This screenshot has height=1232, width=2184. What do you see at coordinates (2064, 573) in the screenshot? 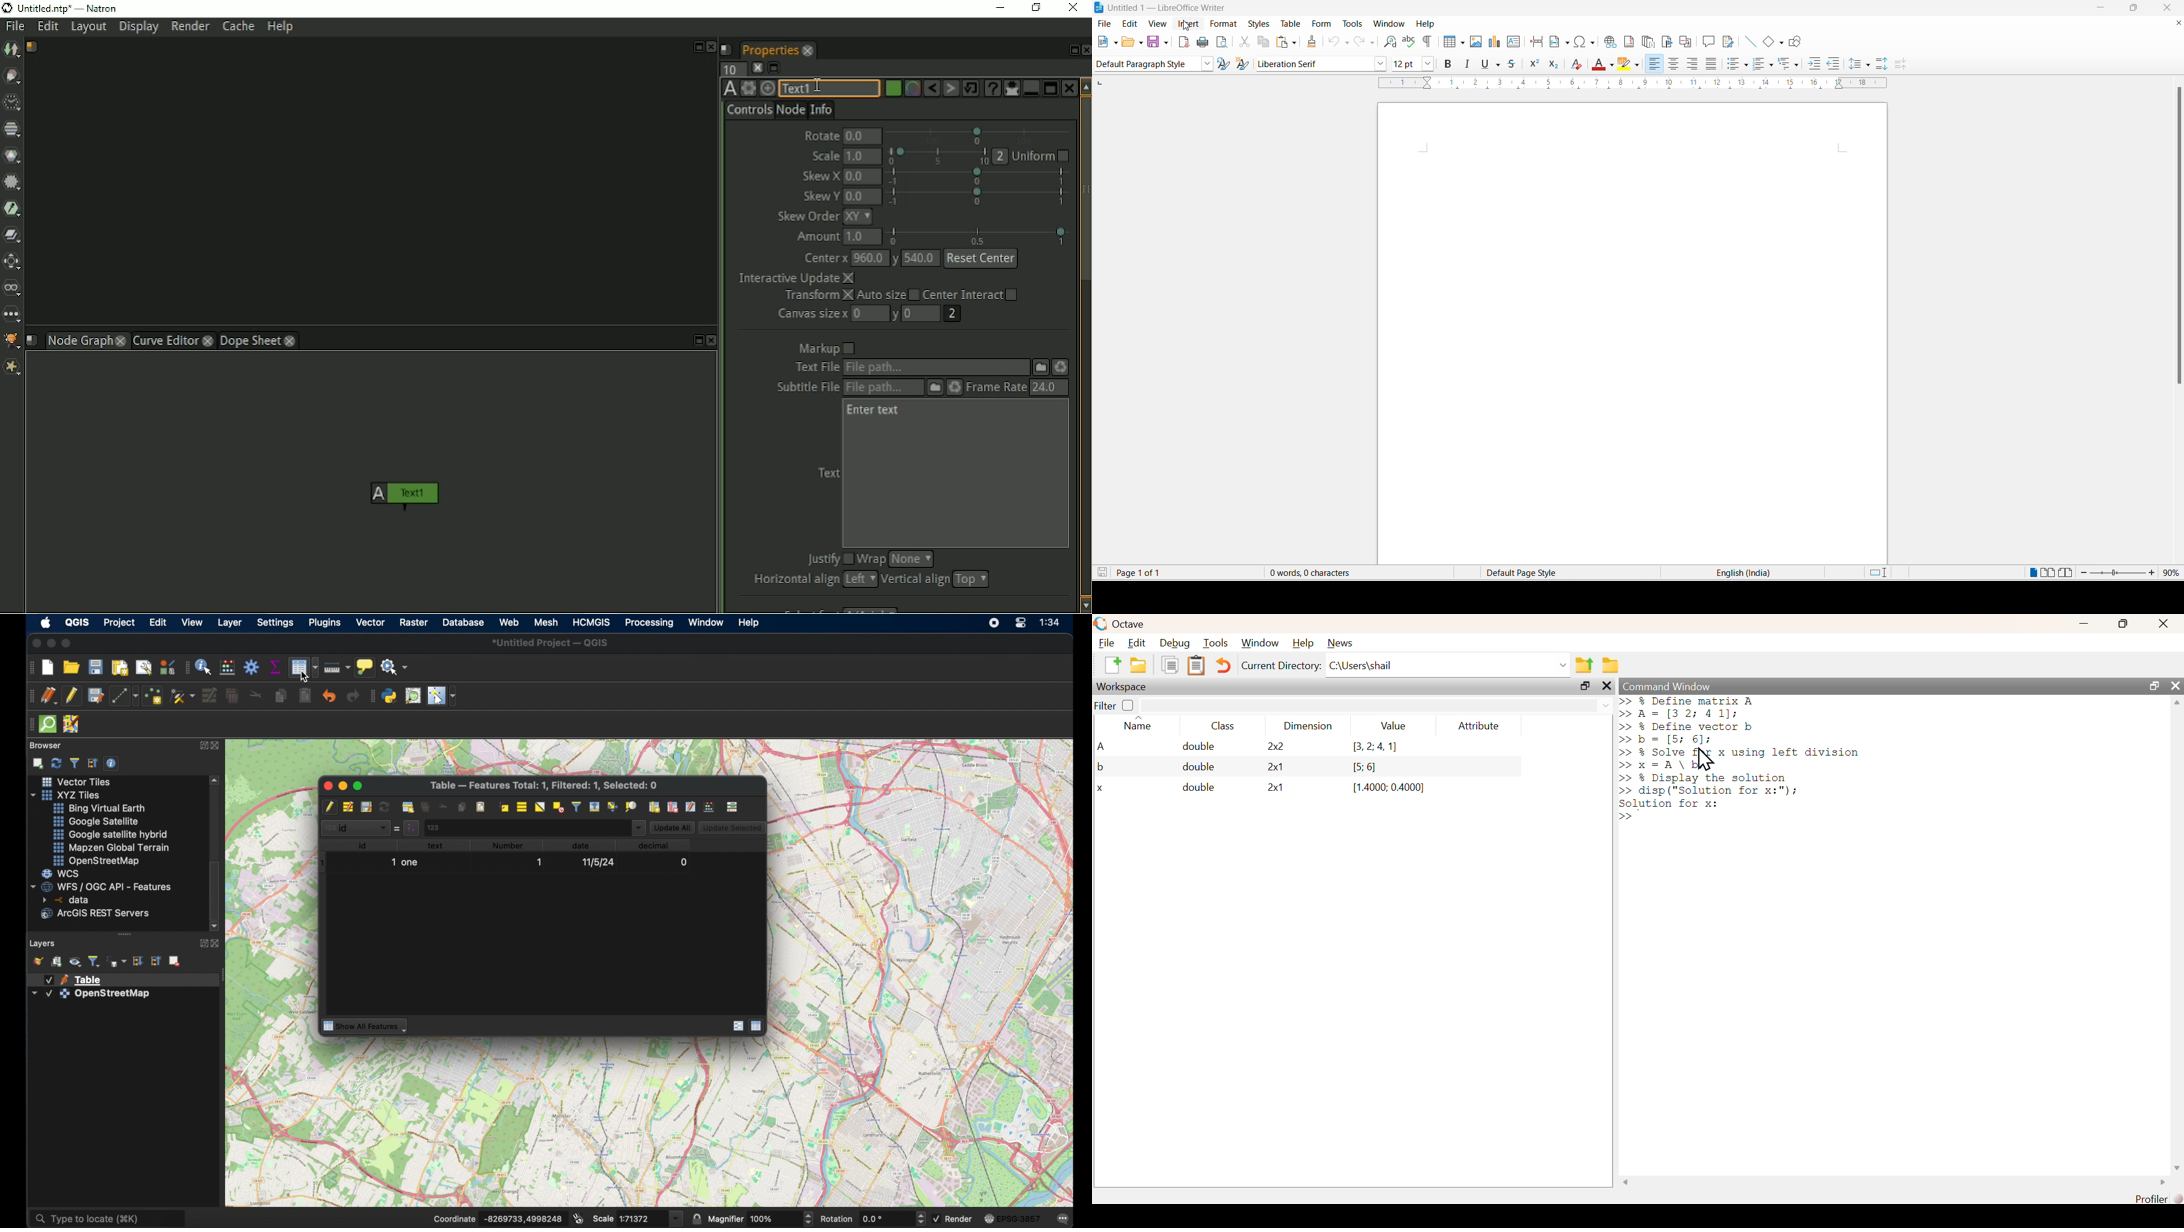
I see `book view` at bounding box center [2064, 573].